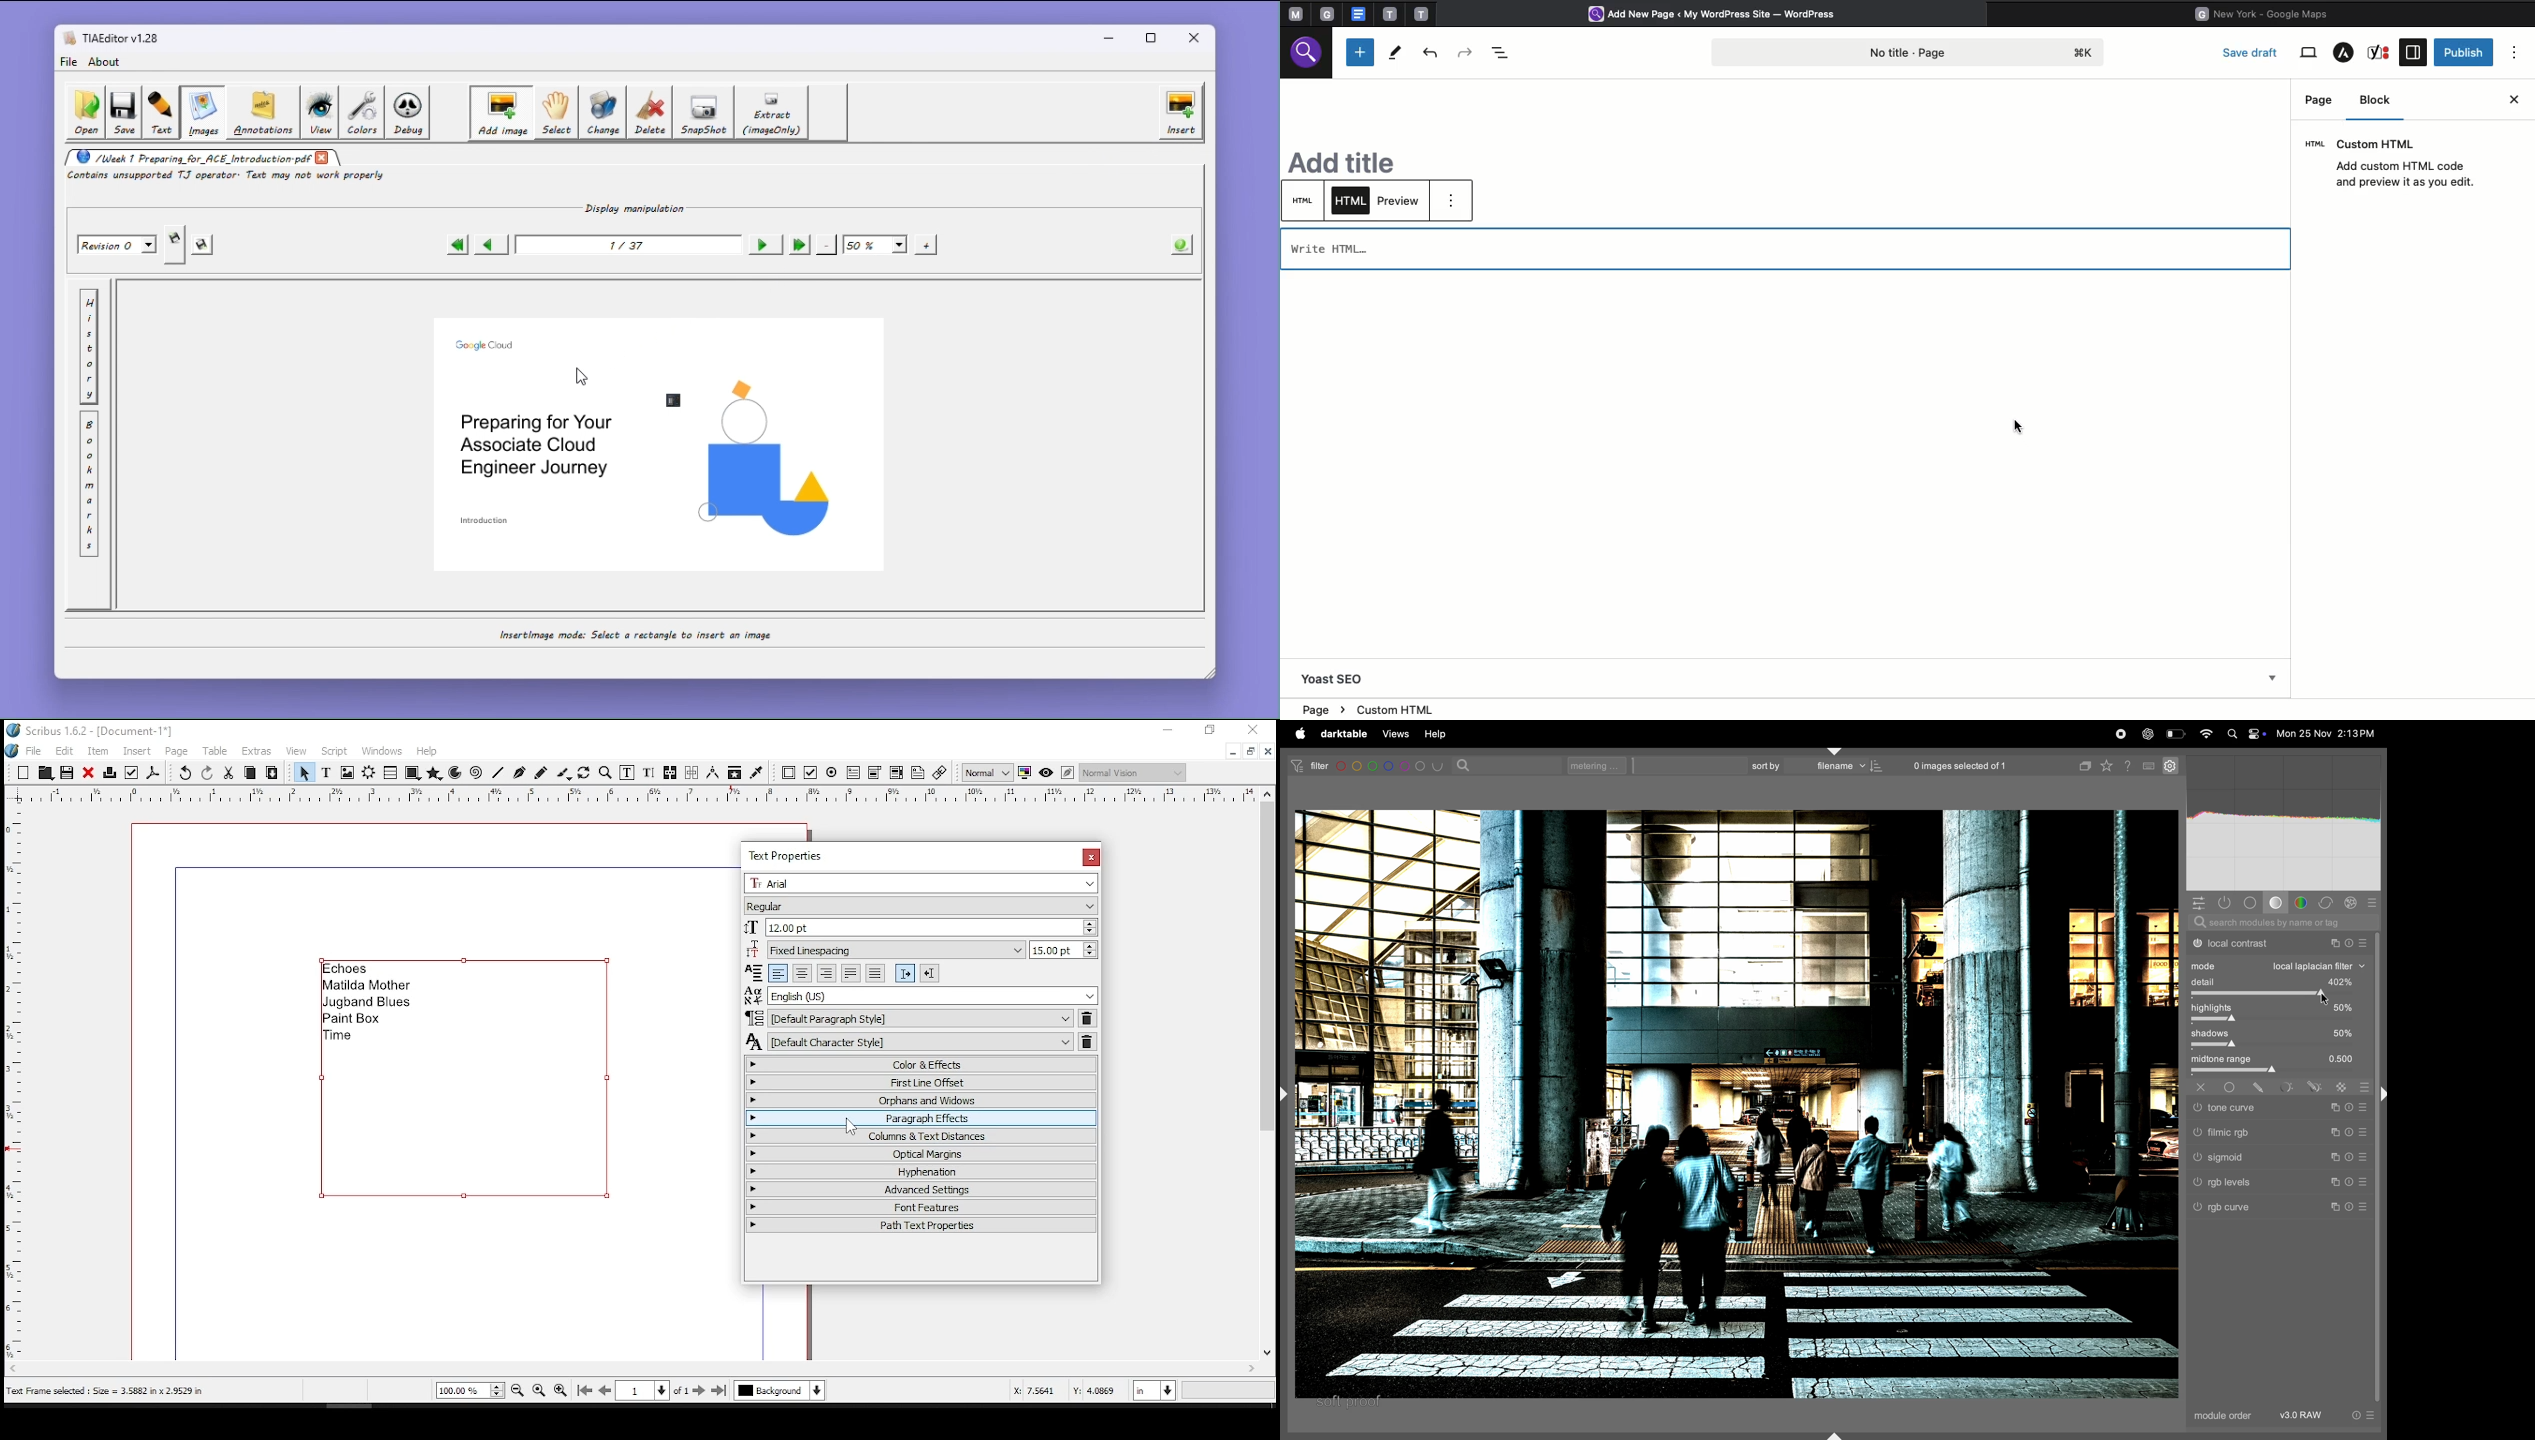 The width and height of the screenshot is (2548, 1456). What do you see at coordinates (2364, 1131) in the screenshot?
I see `preset` at bounding box center [2364, 1131].